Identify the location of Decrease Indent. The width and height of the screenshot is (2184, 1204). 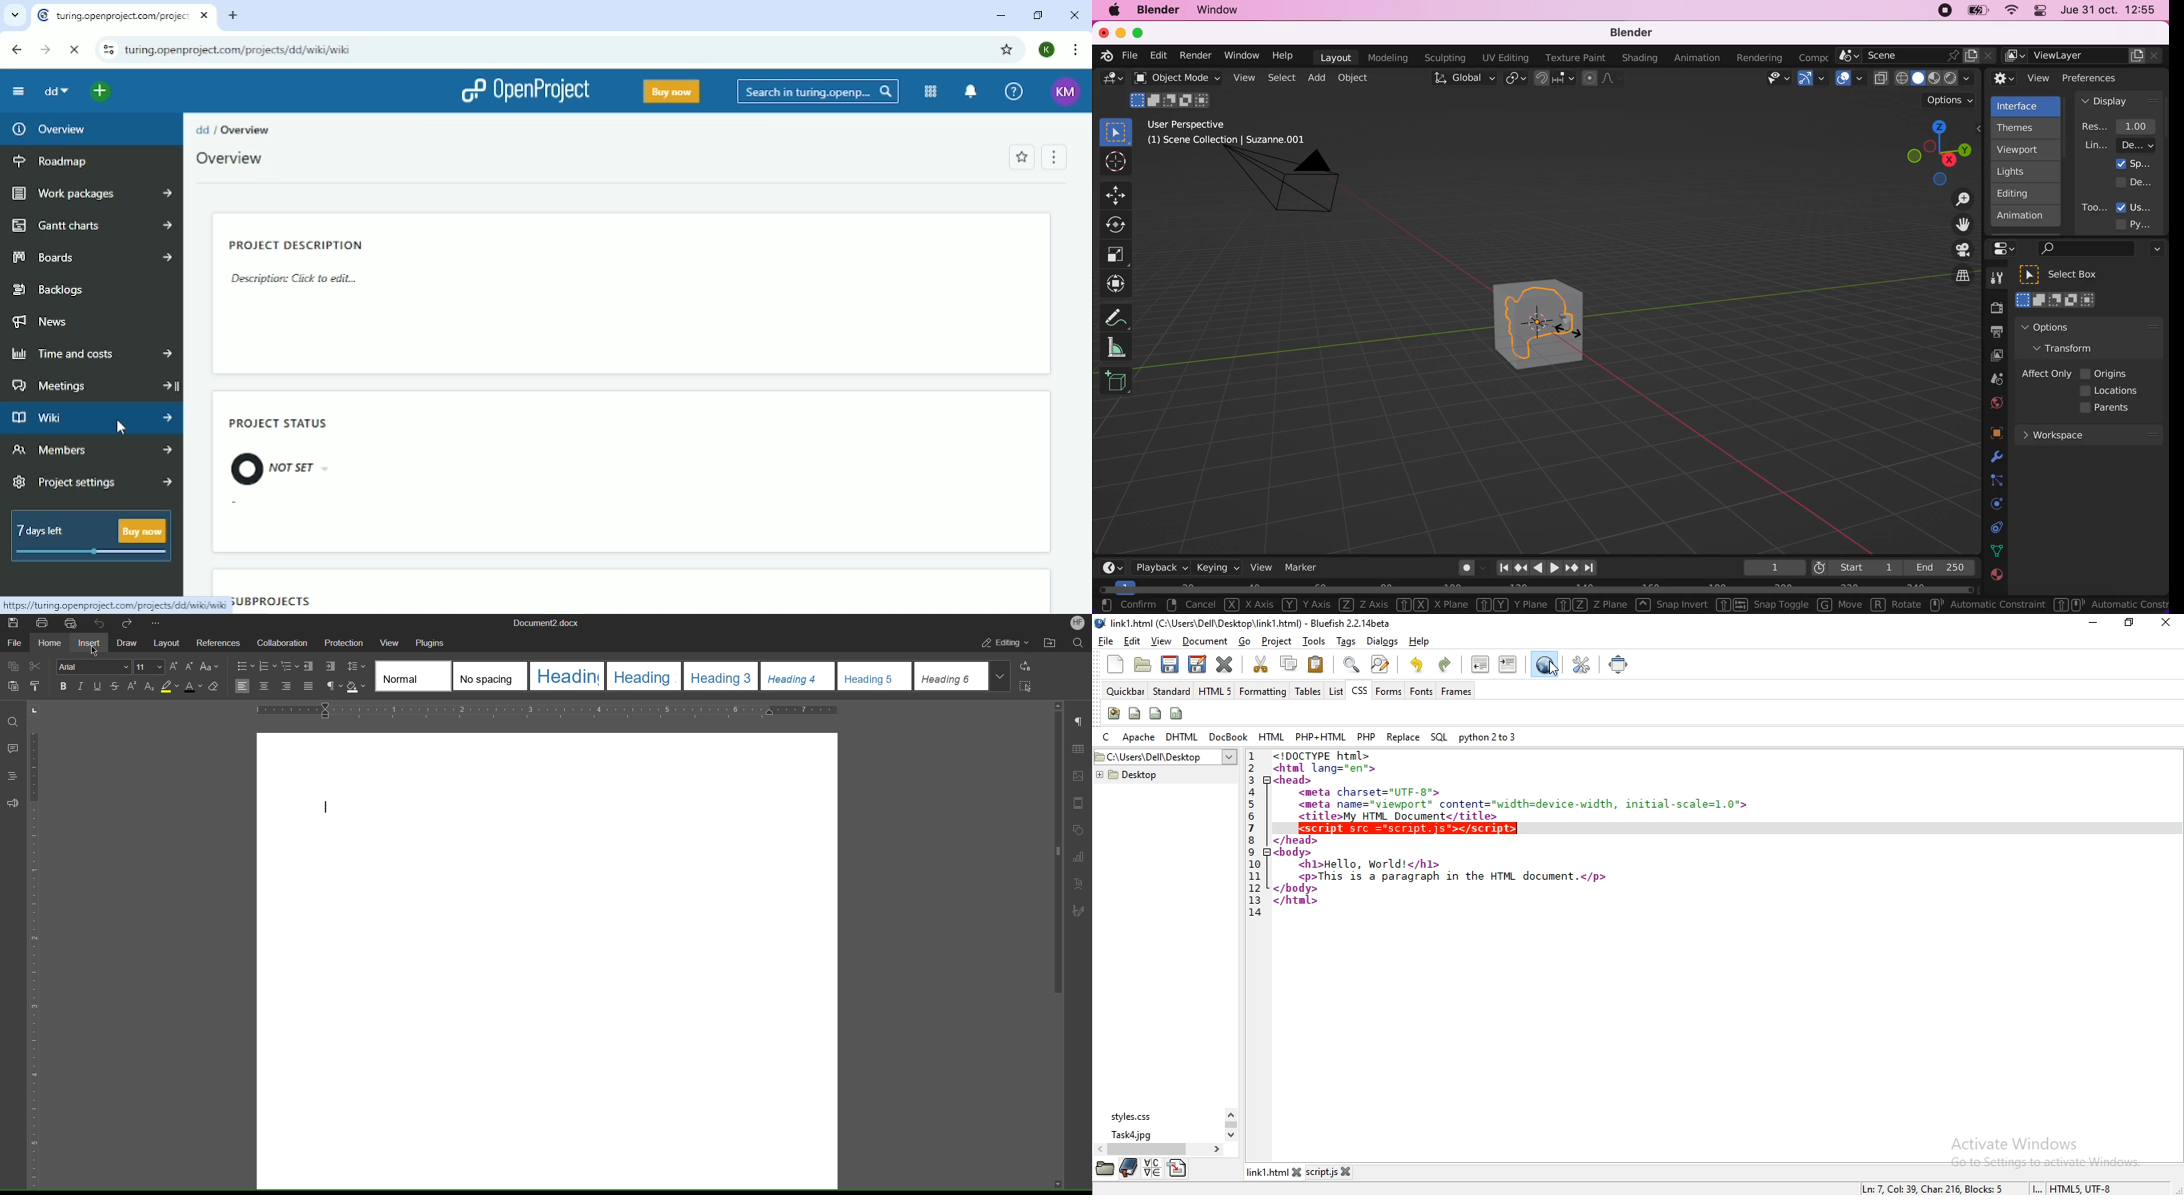
(309, 666).